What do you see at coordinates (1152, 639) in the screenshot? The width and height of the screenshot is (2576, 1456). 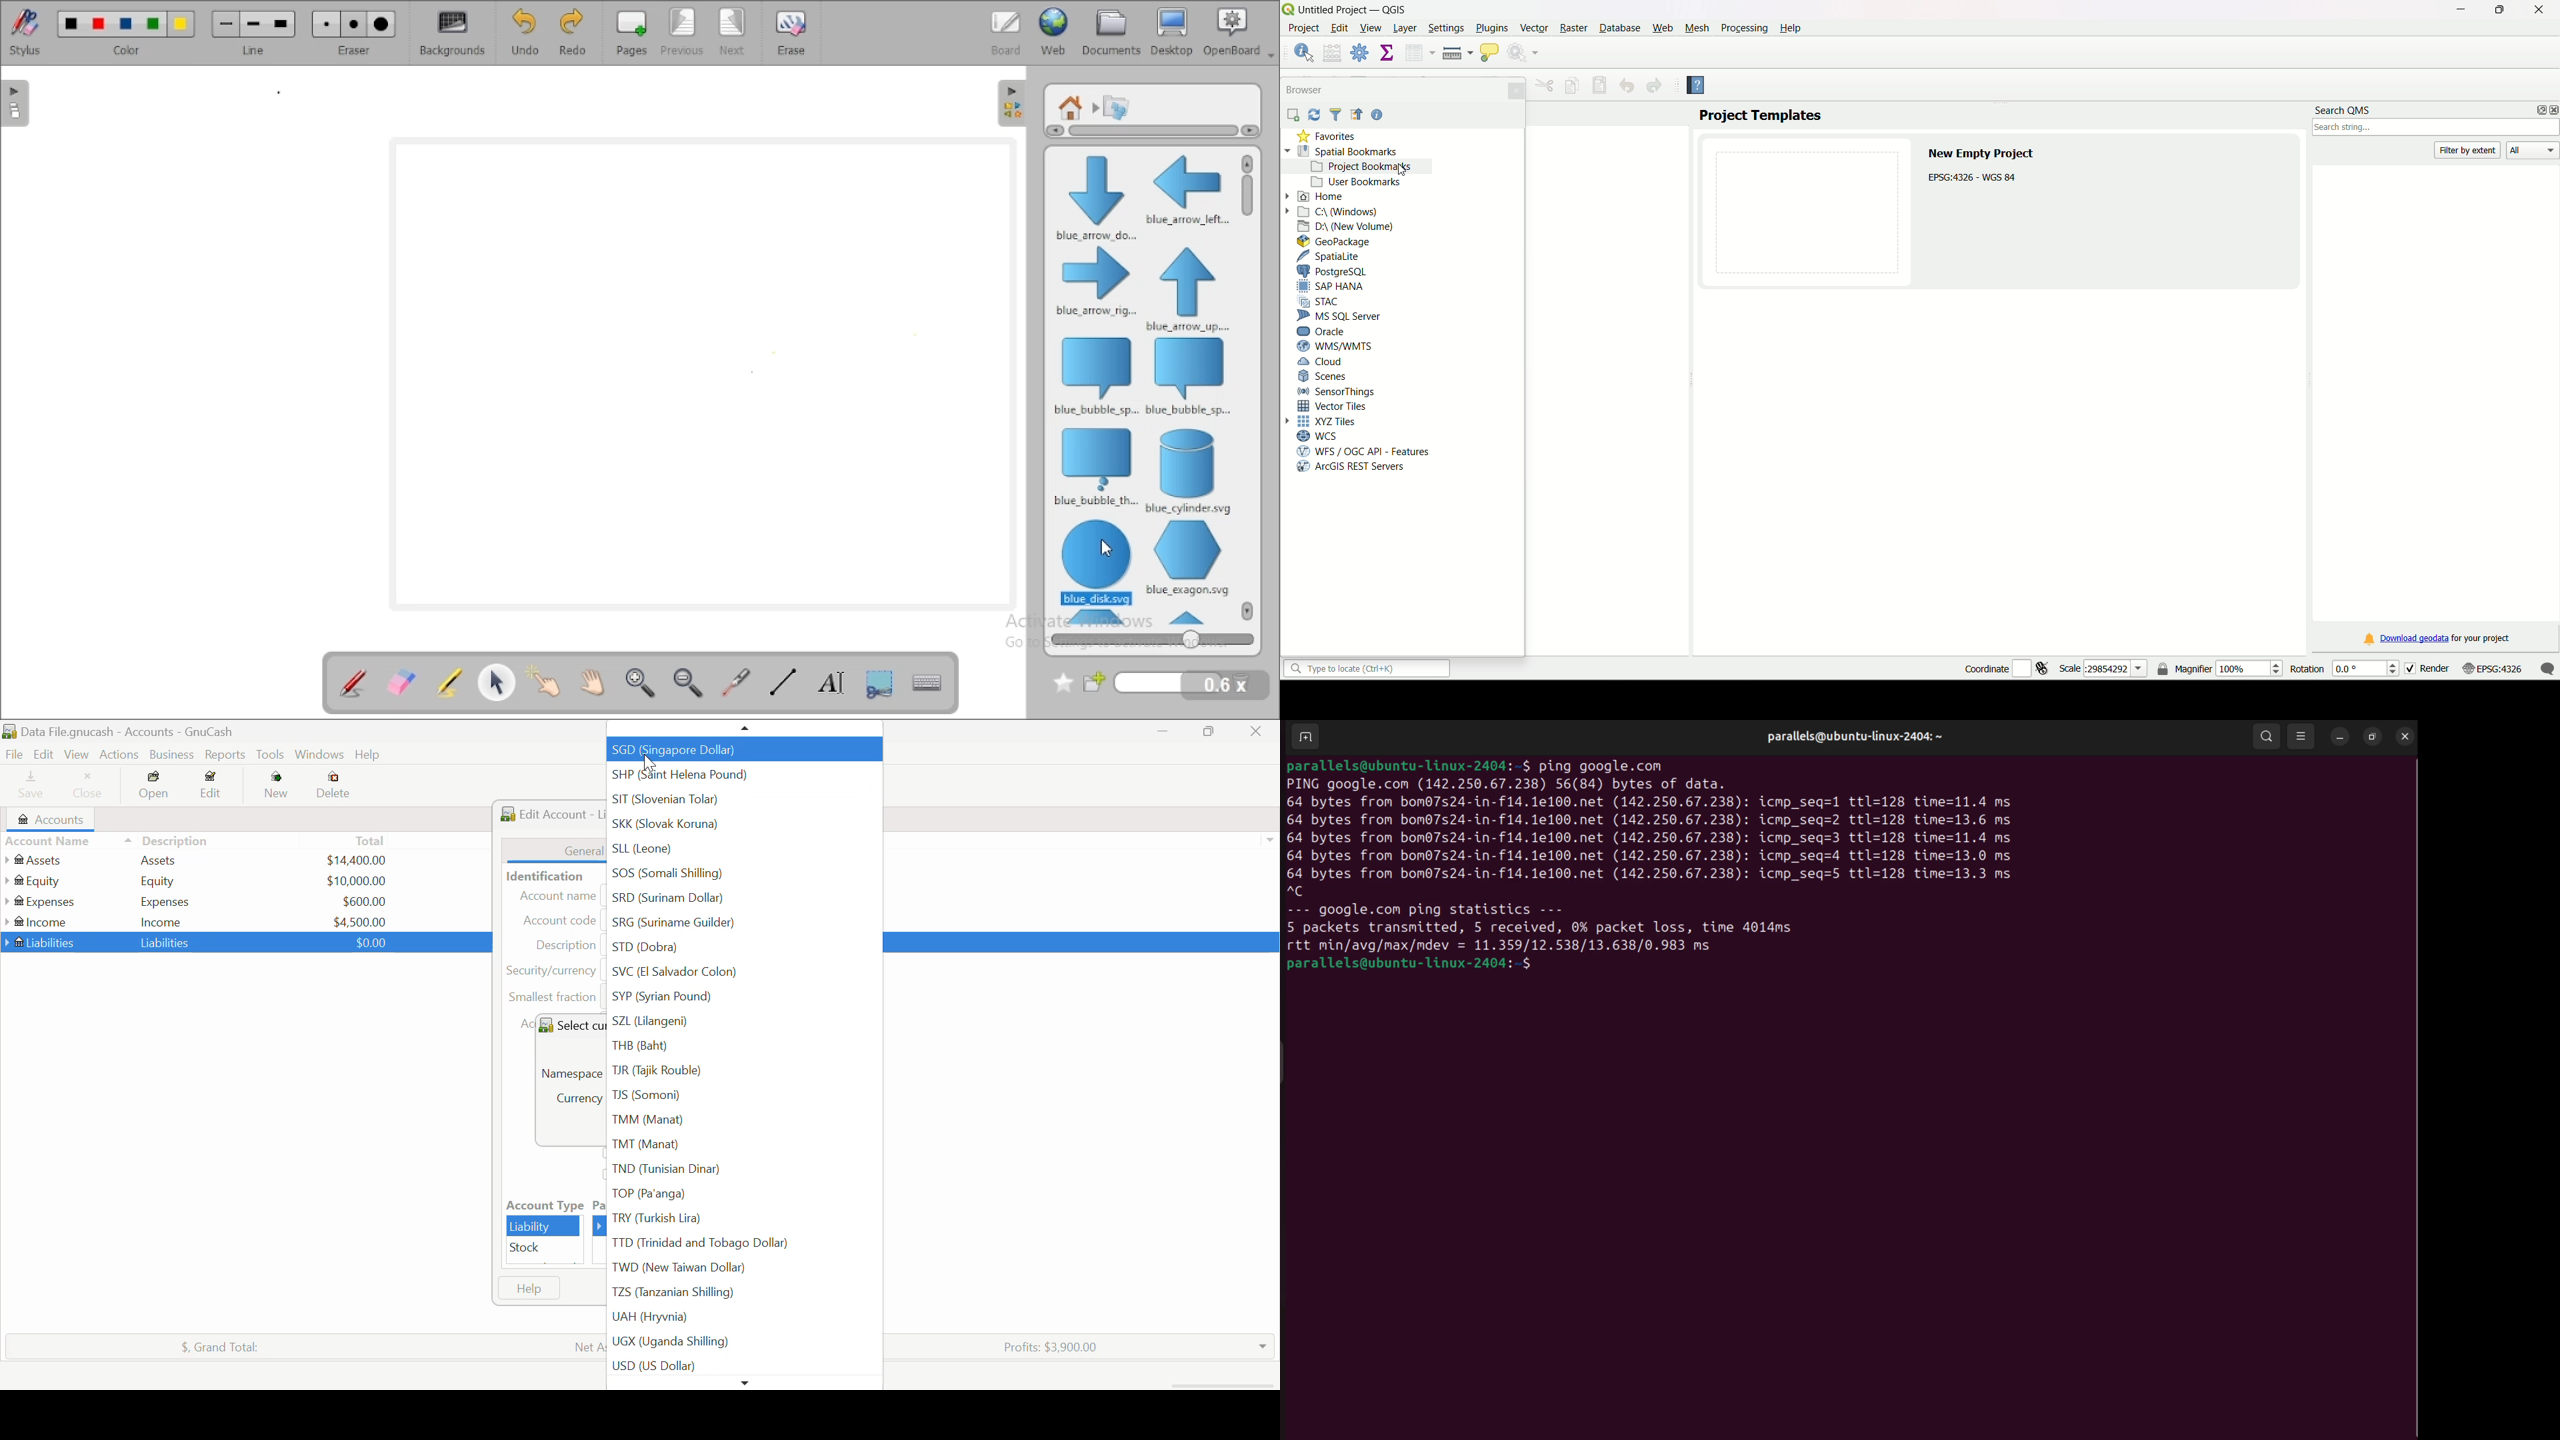 I see `zoom in & out of shapes` at bounding box center [1152, 639].